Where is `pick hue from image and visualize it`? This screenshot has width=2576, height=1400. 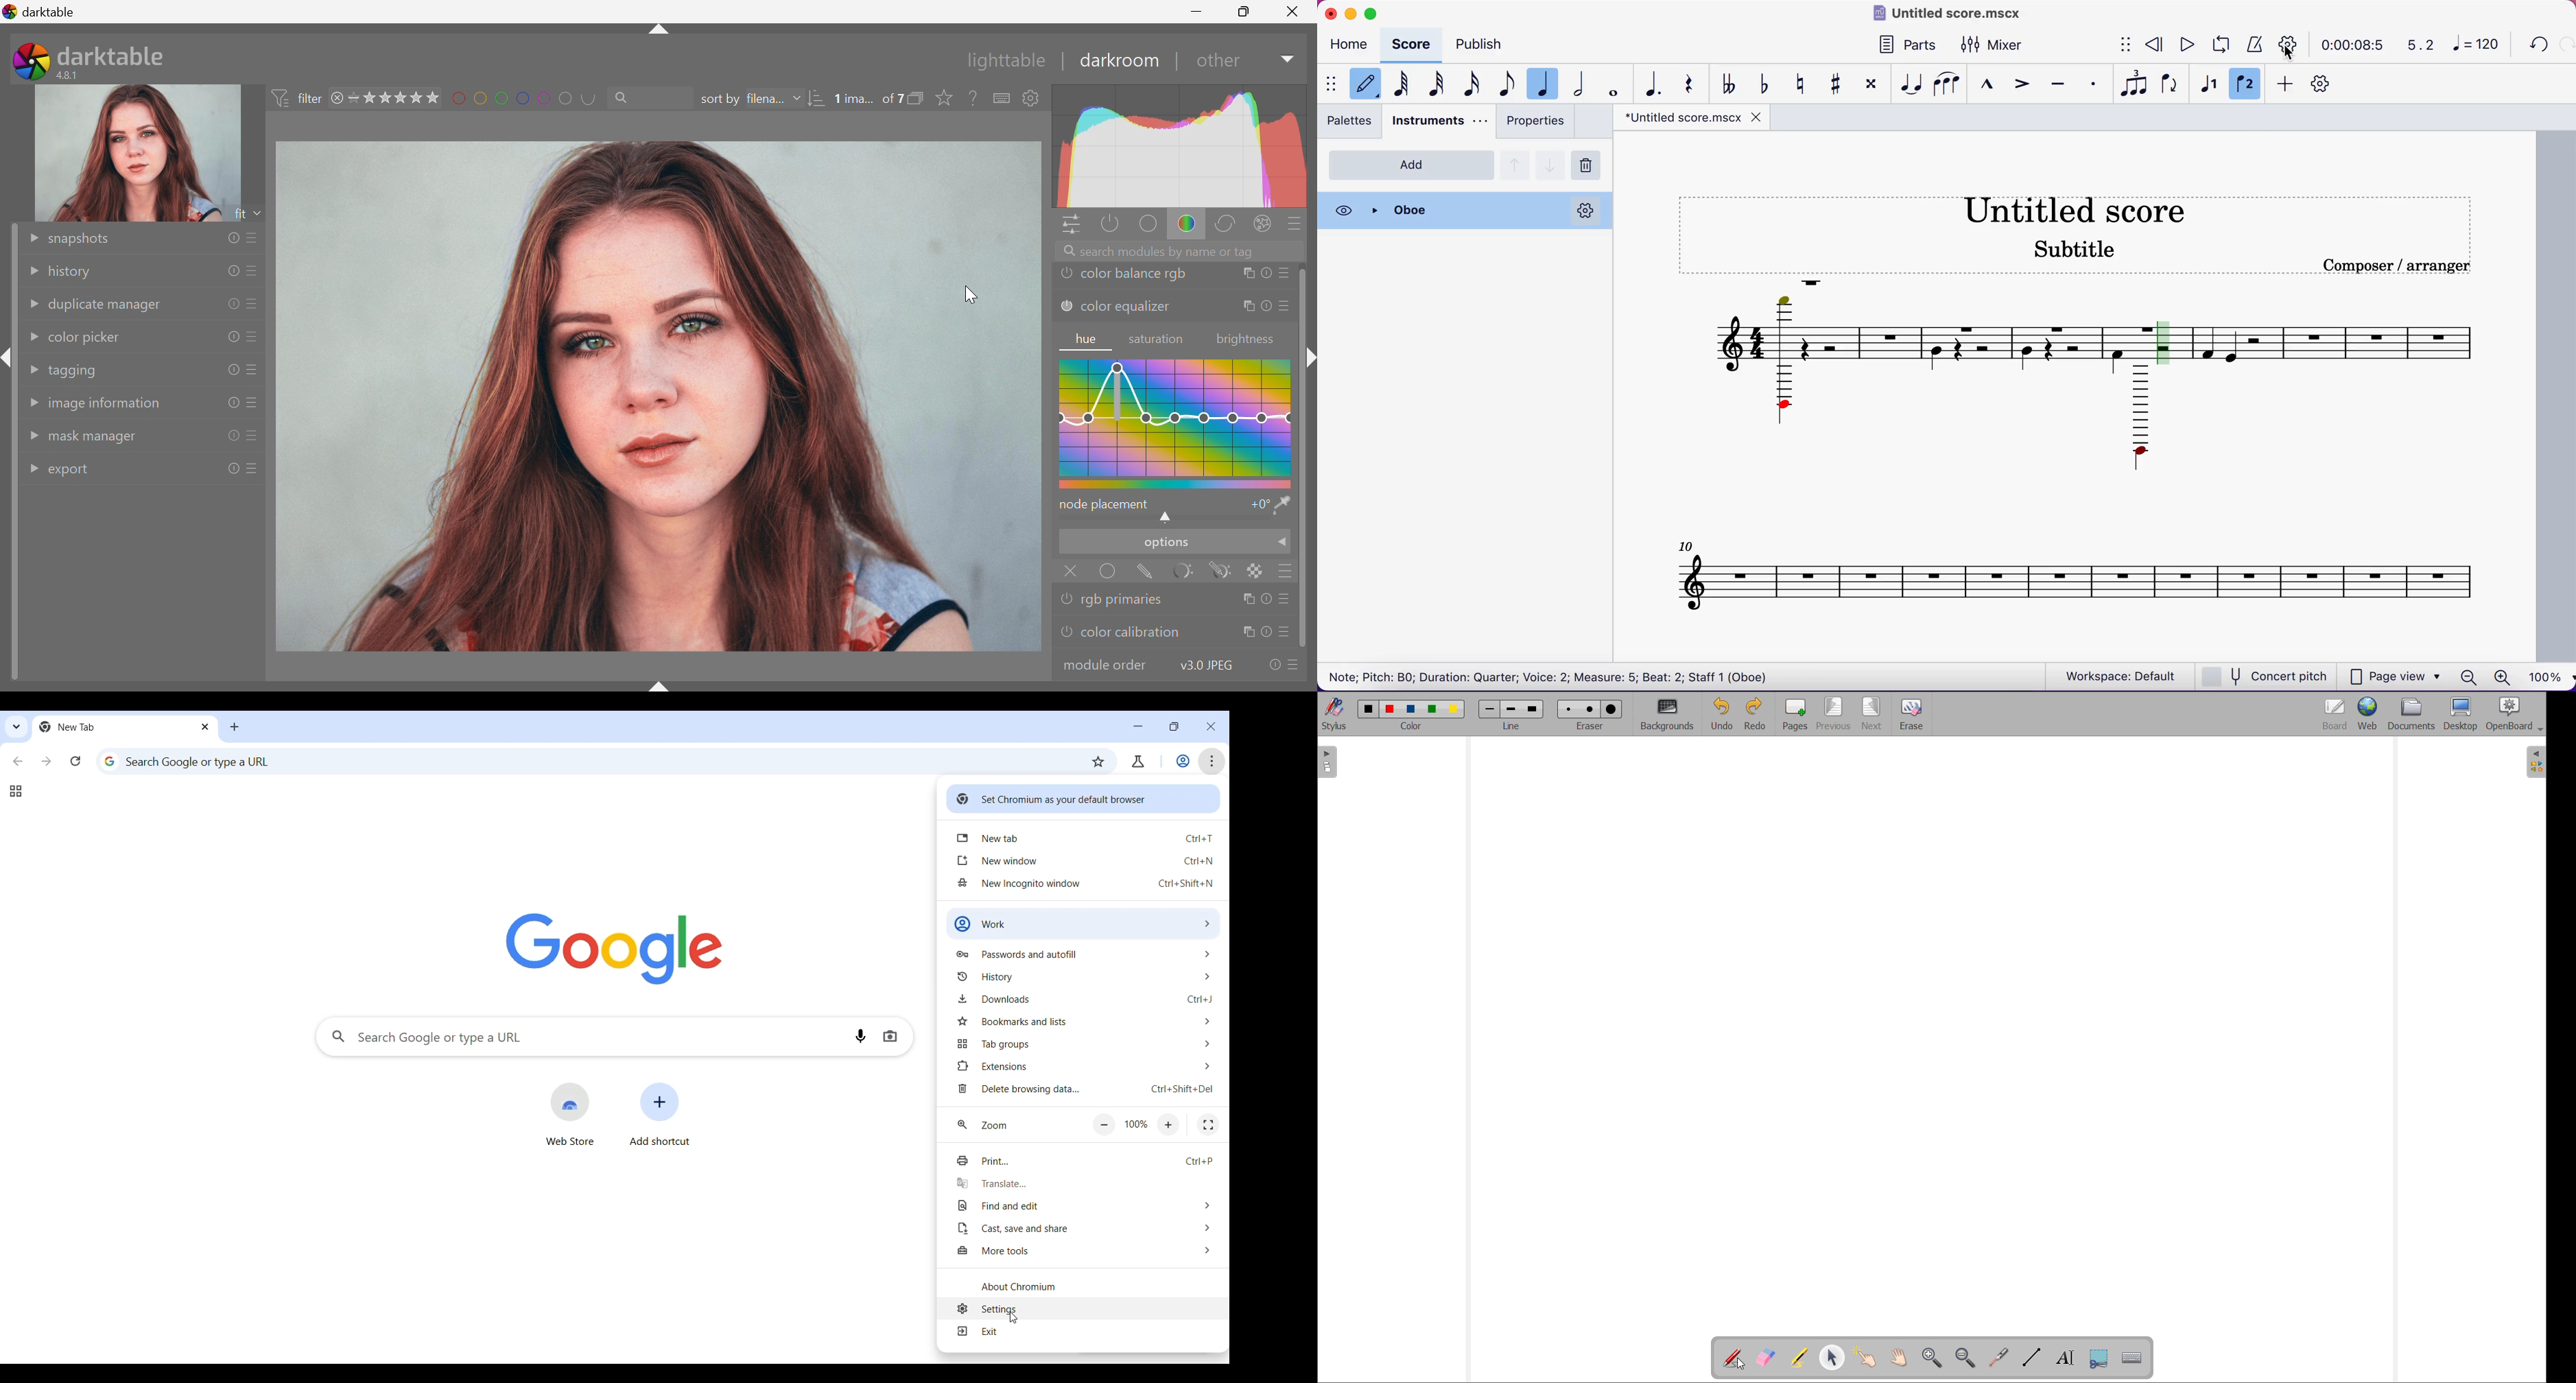
pick hue from image and visualize it is located at coordinates (1284, 505).